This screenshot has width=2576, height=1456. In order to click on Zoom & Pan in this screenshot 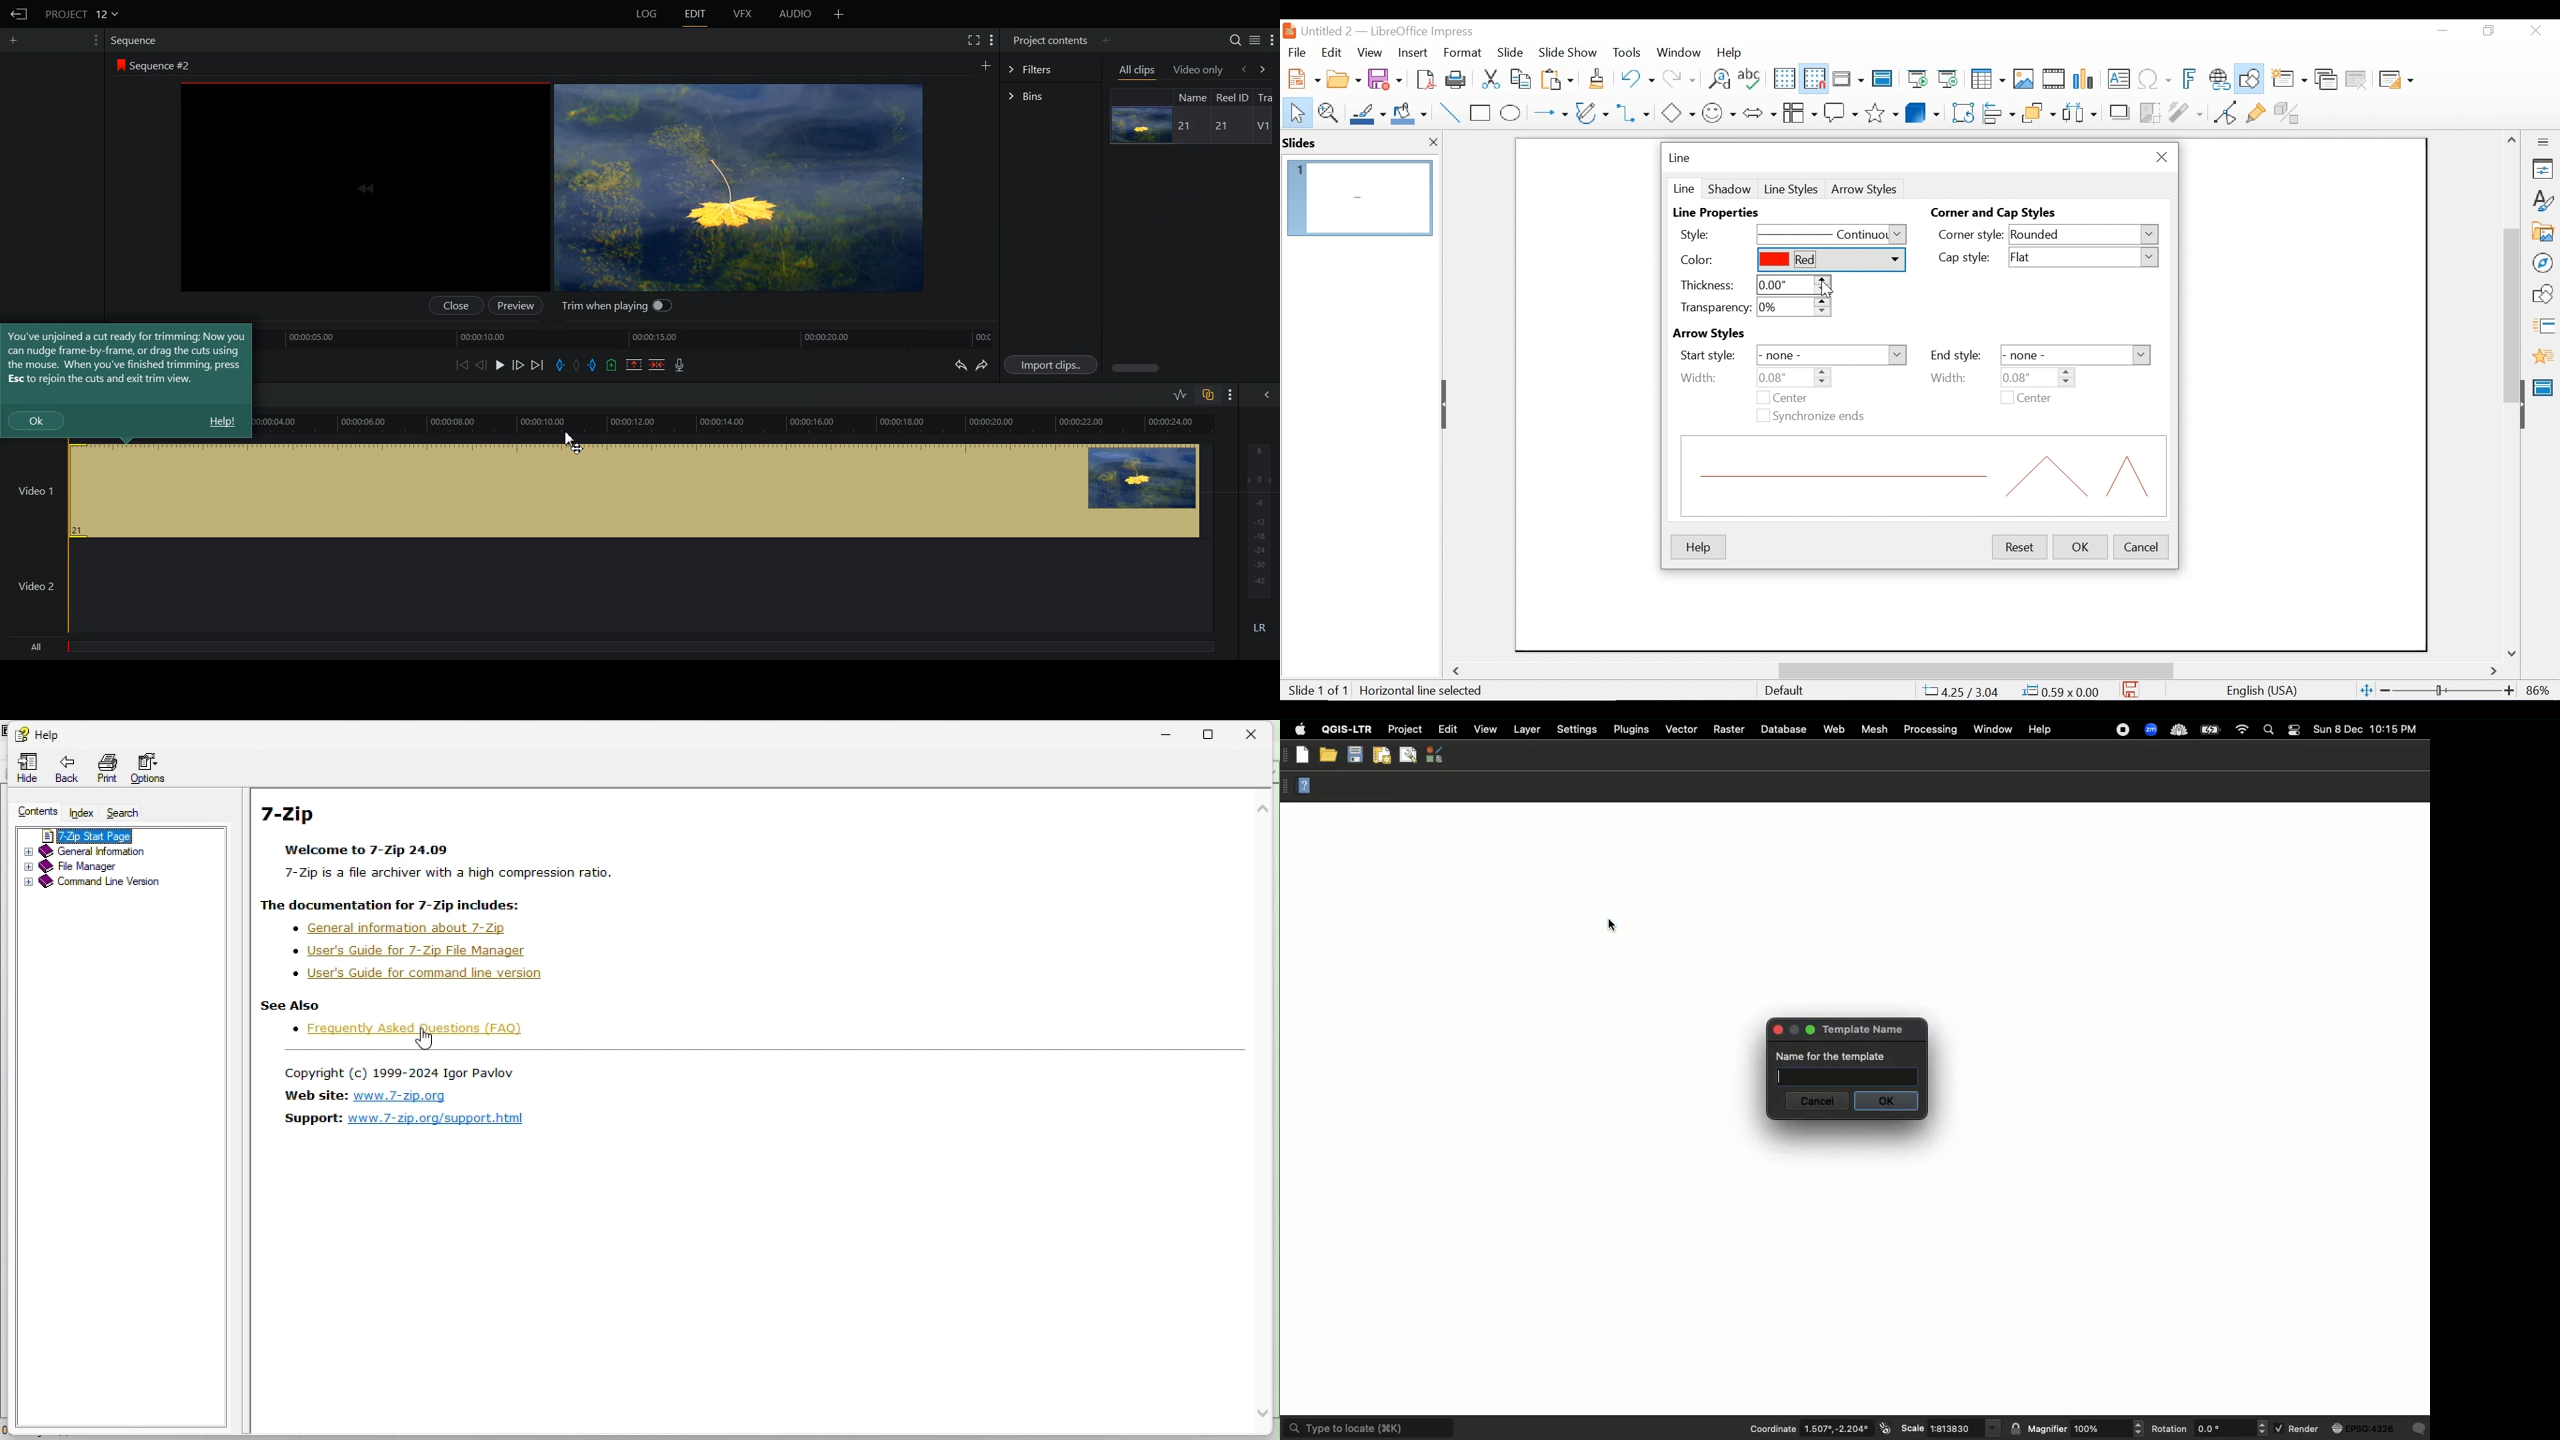, I will do `click(1327, 111)`.